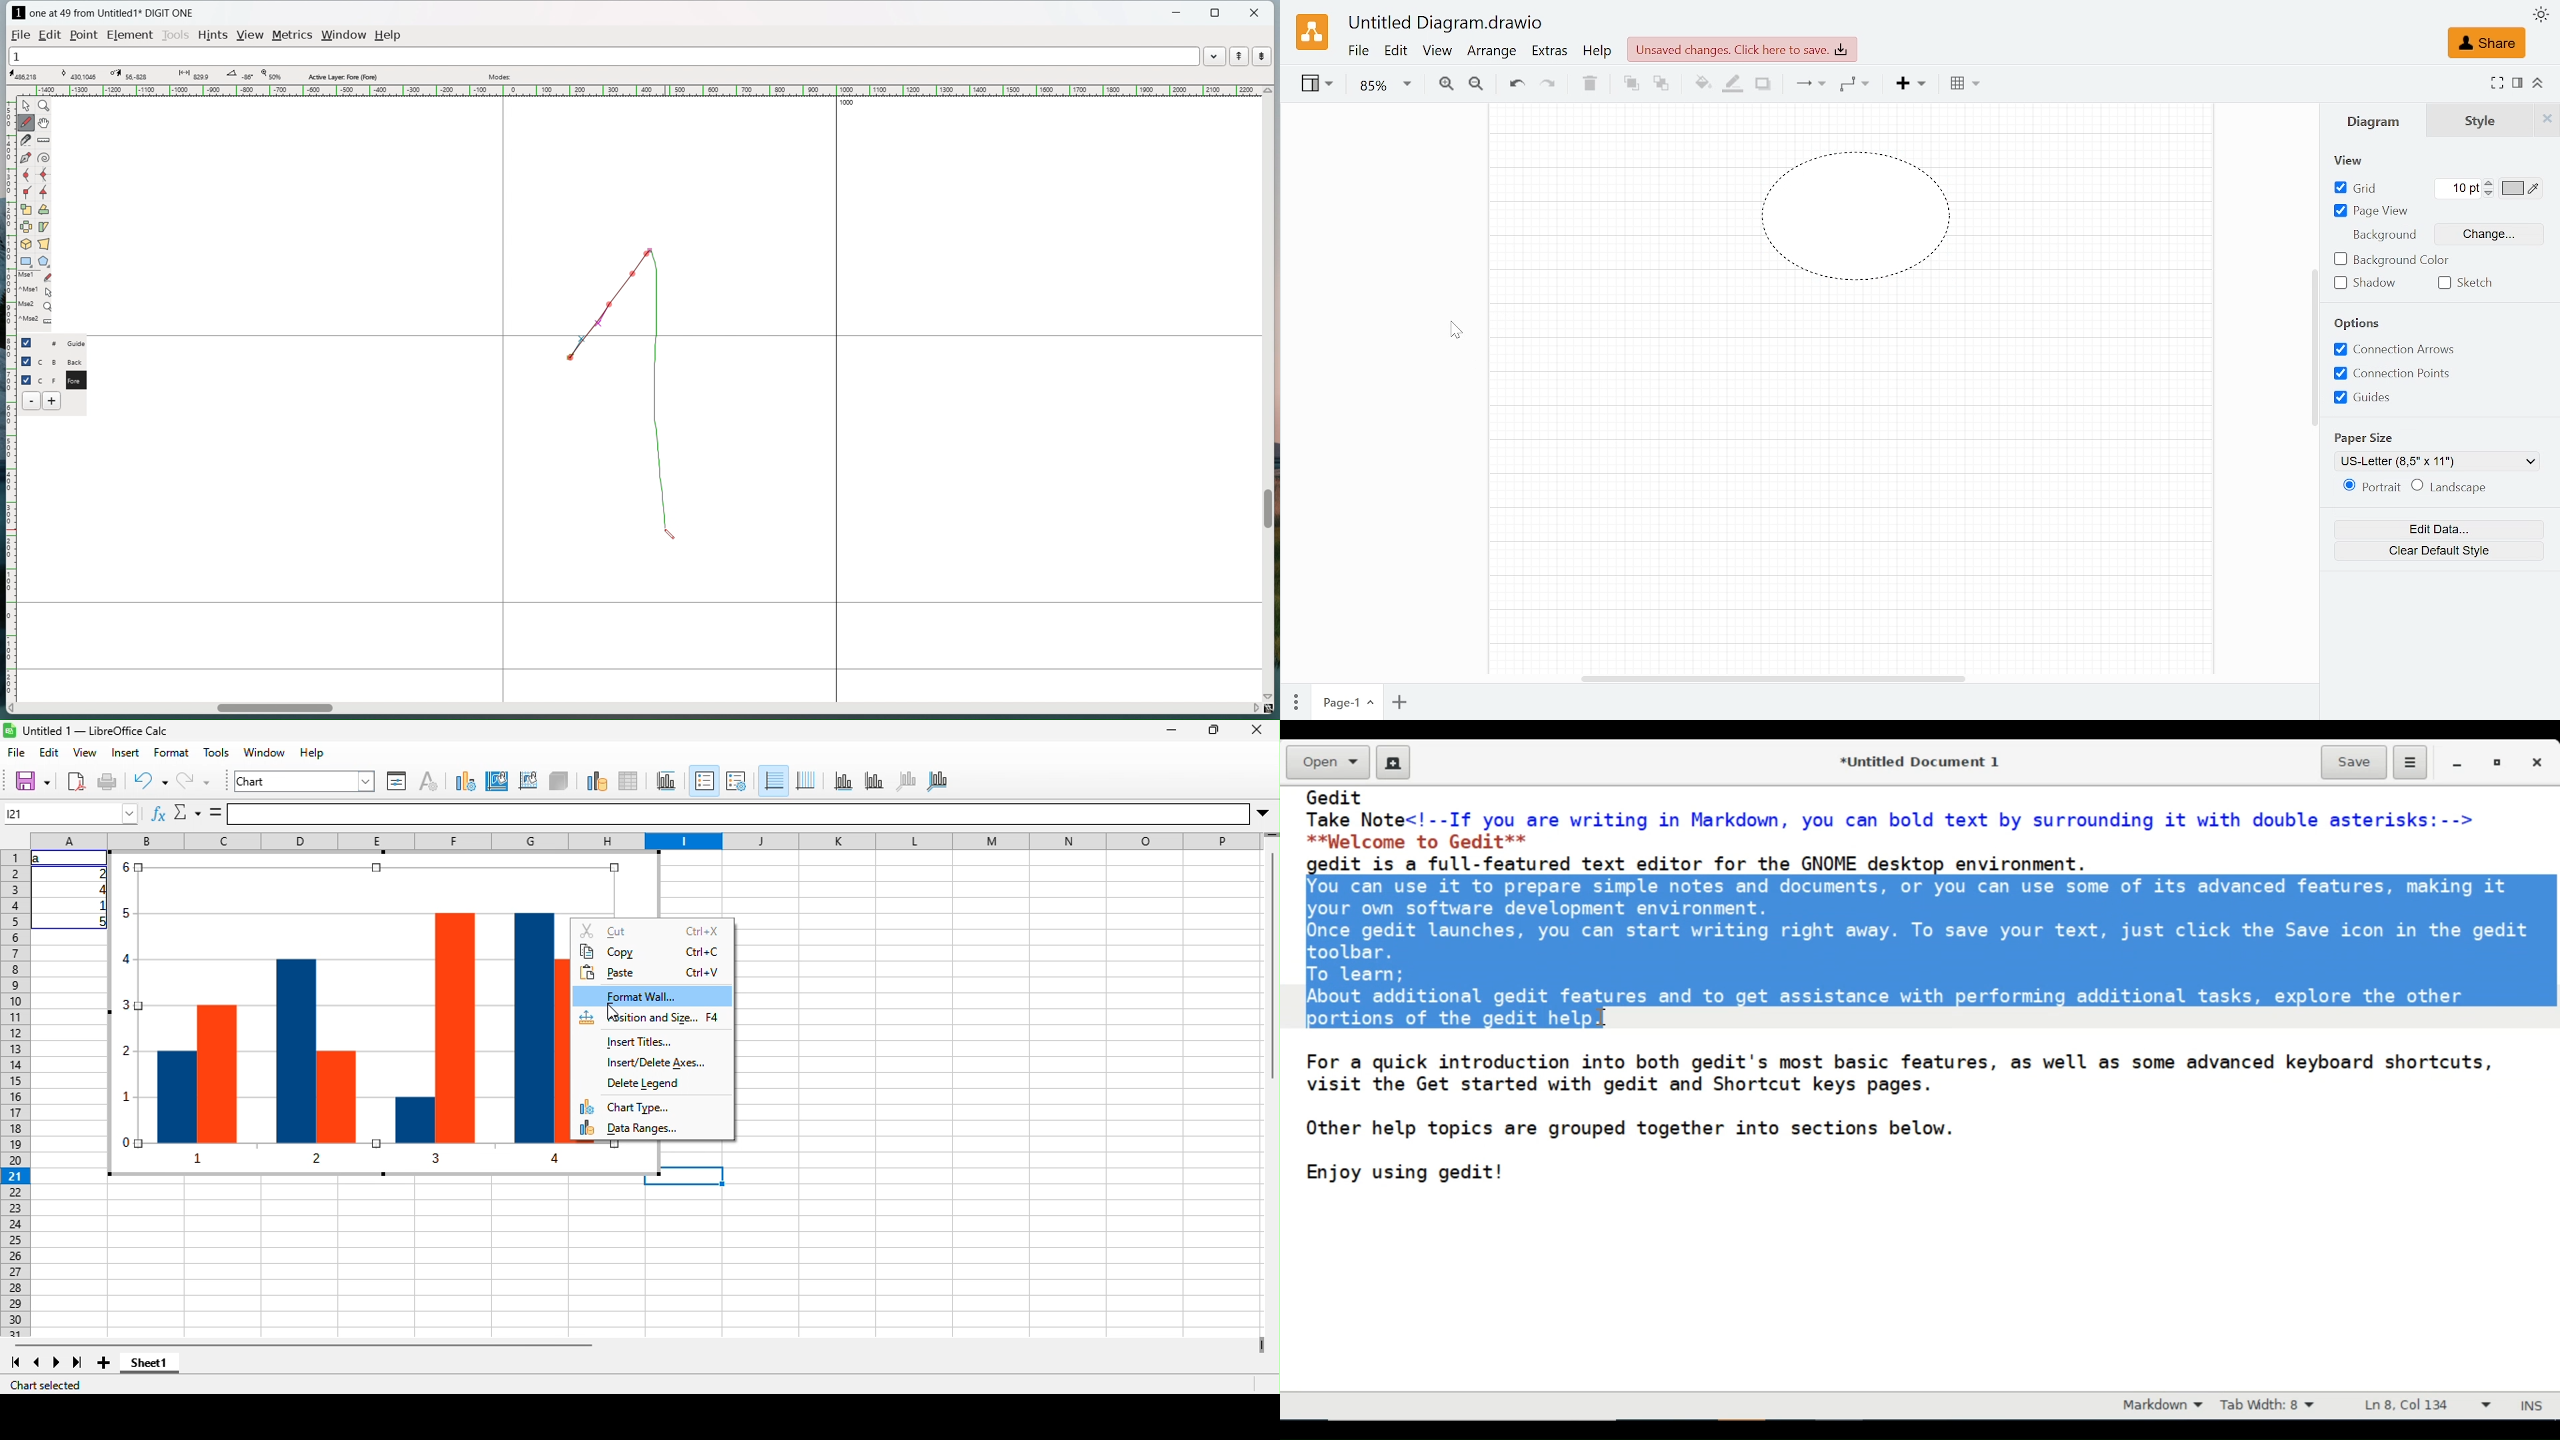 Image resolution: width=2576 pixels, height=1456 pixels. Describe the element at coordinates (99, 921) in the screenshot. I see `5` at that location.